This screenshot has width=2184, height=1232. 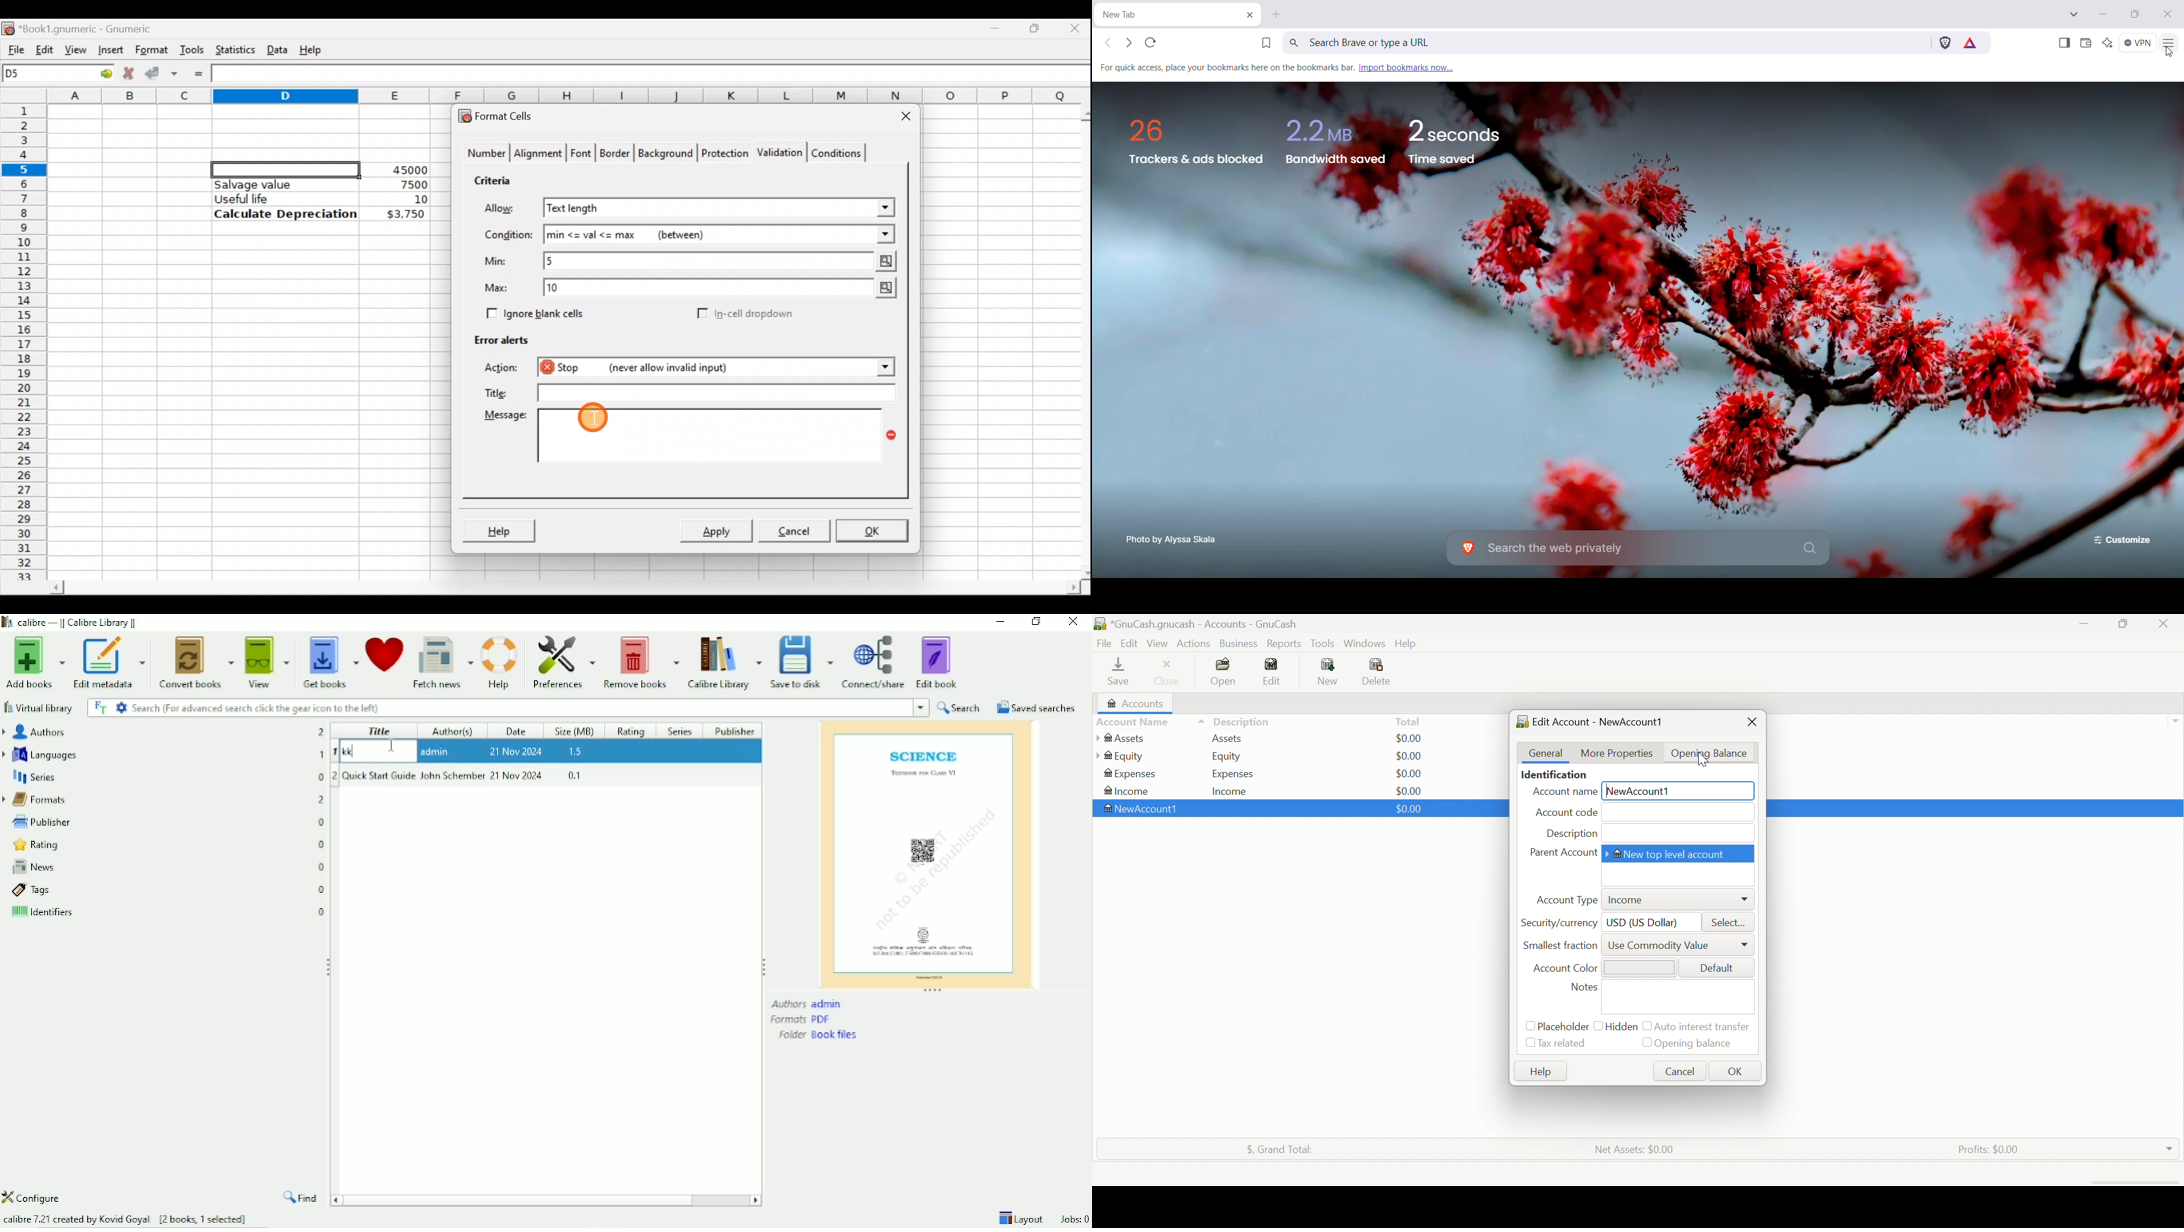 What do you see at coordinates (1717, 968) in the screenshot?
I see `Default` at bounding box center [1717, 968].